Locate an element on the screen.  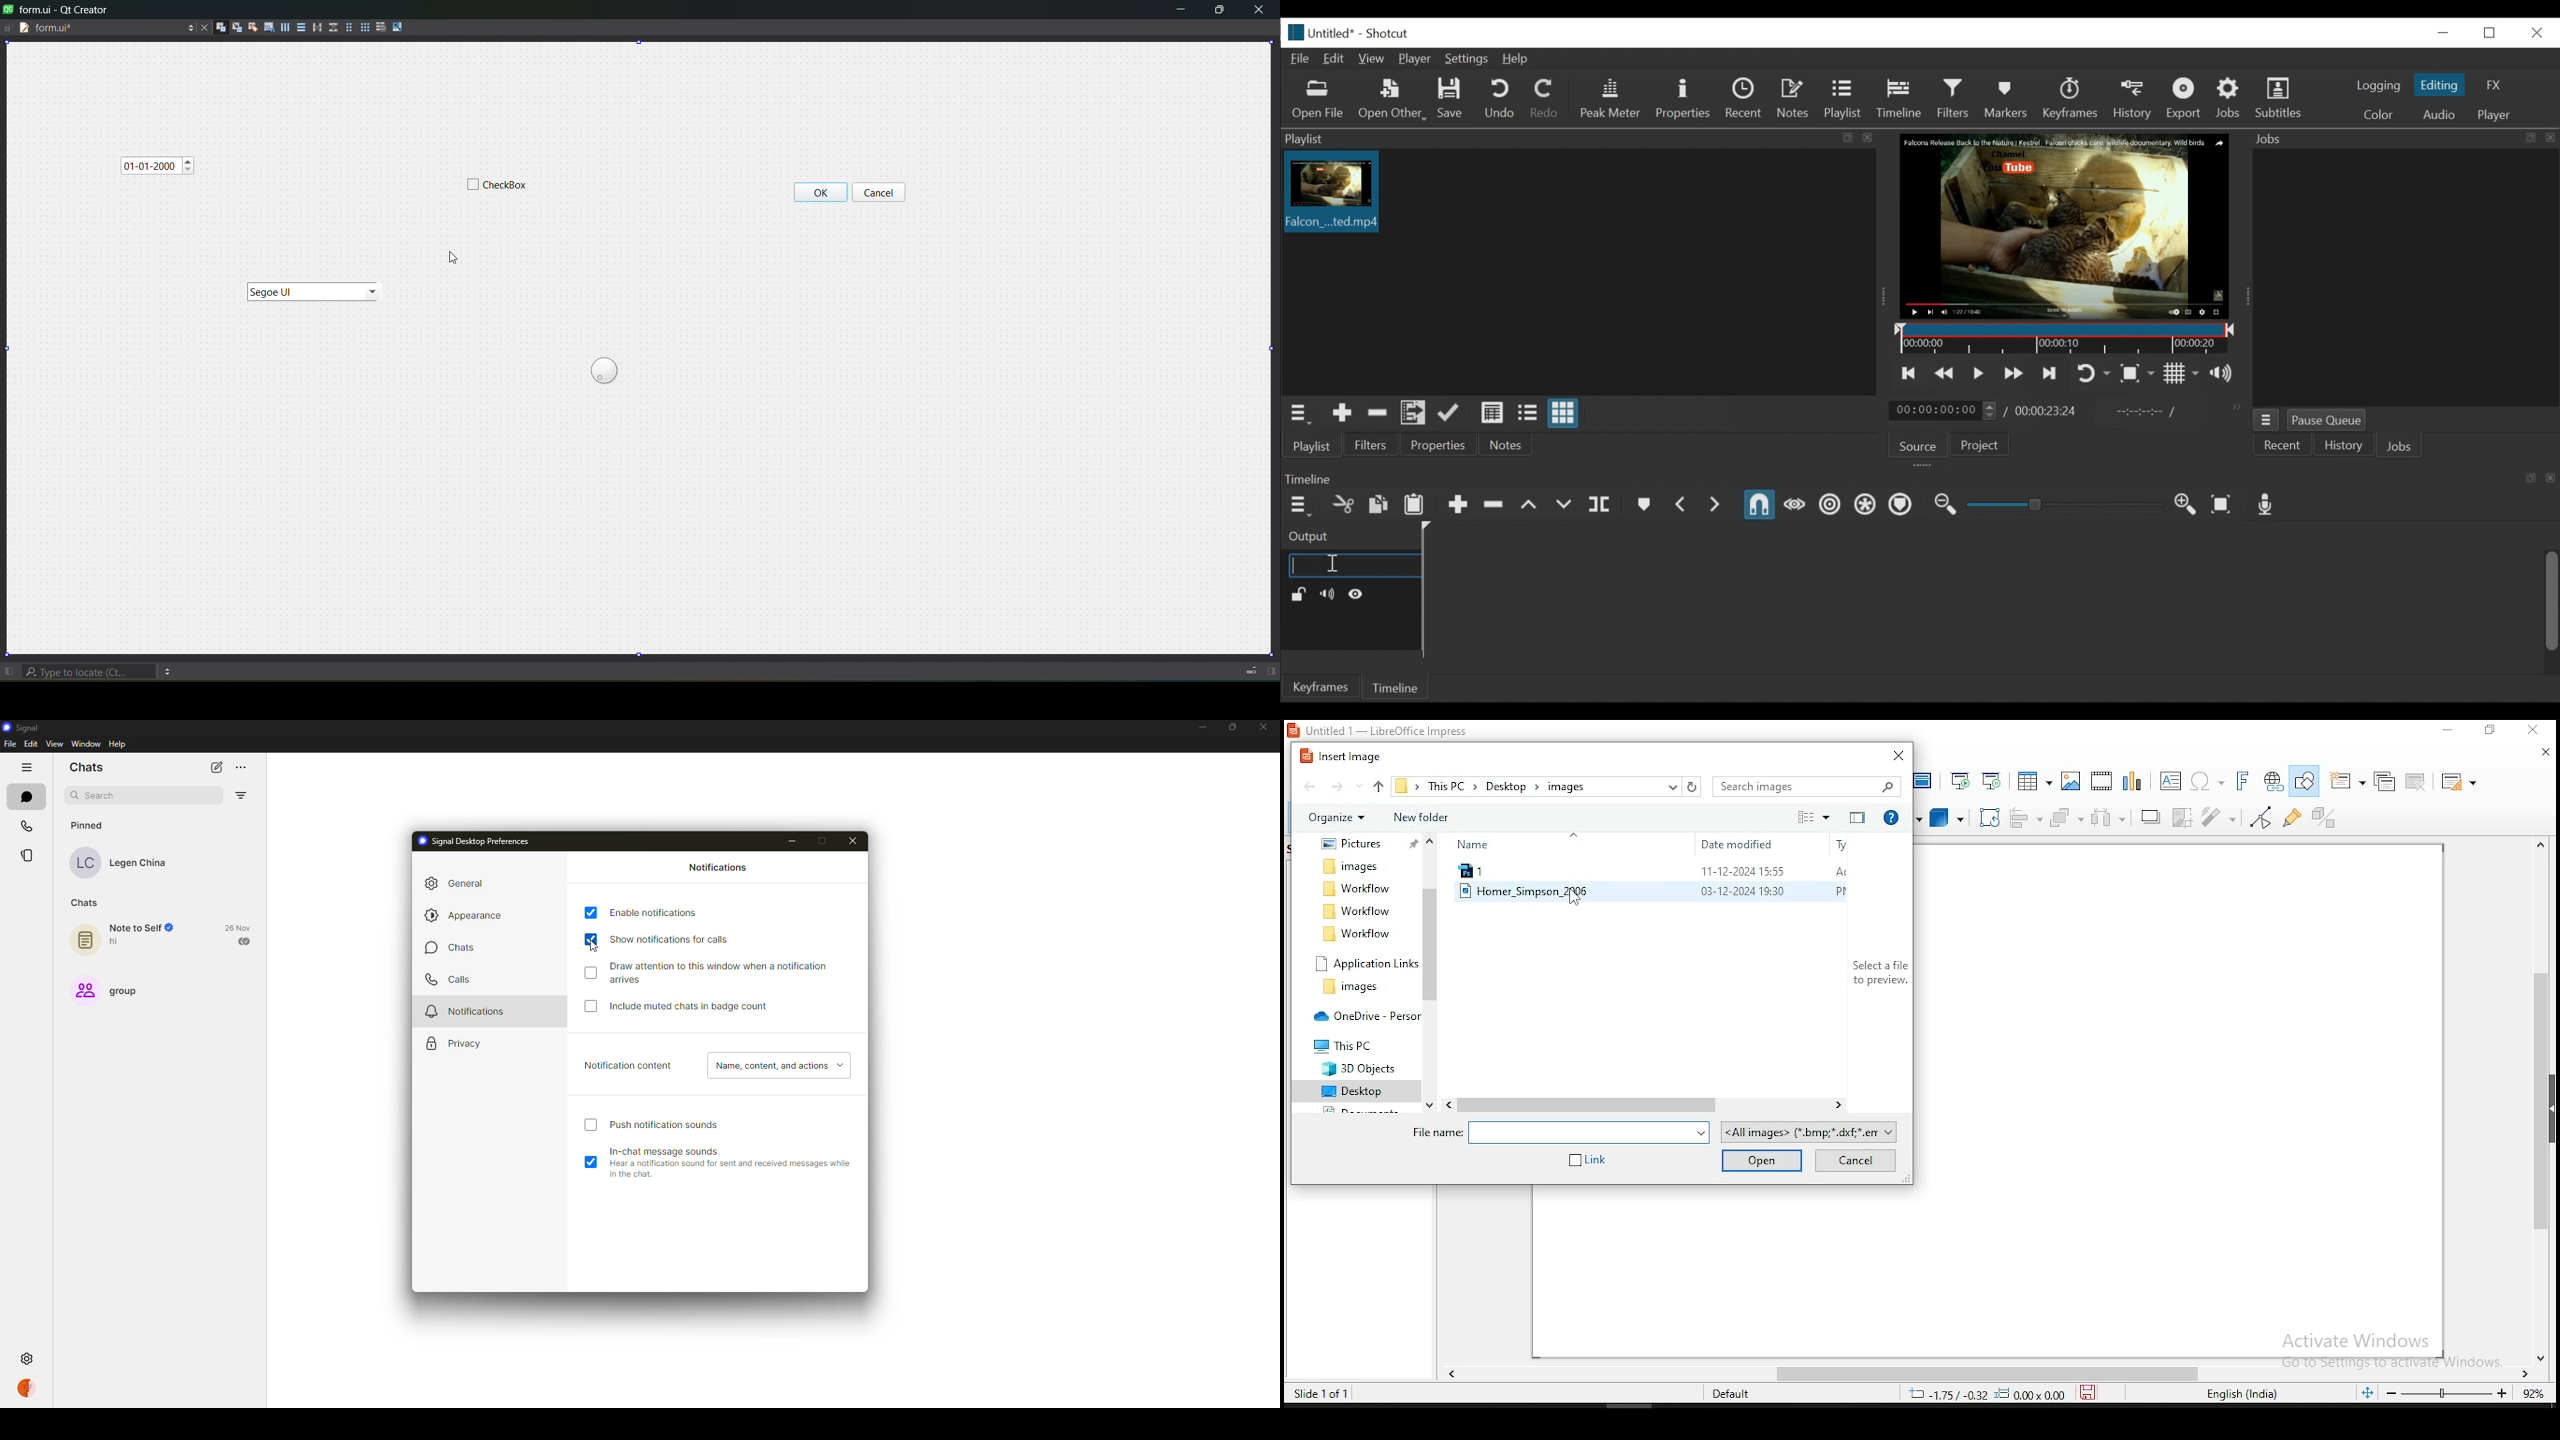
Current duration is located at coordinates (1943, 411).